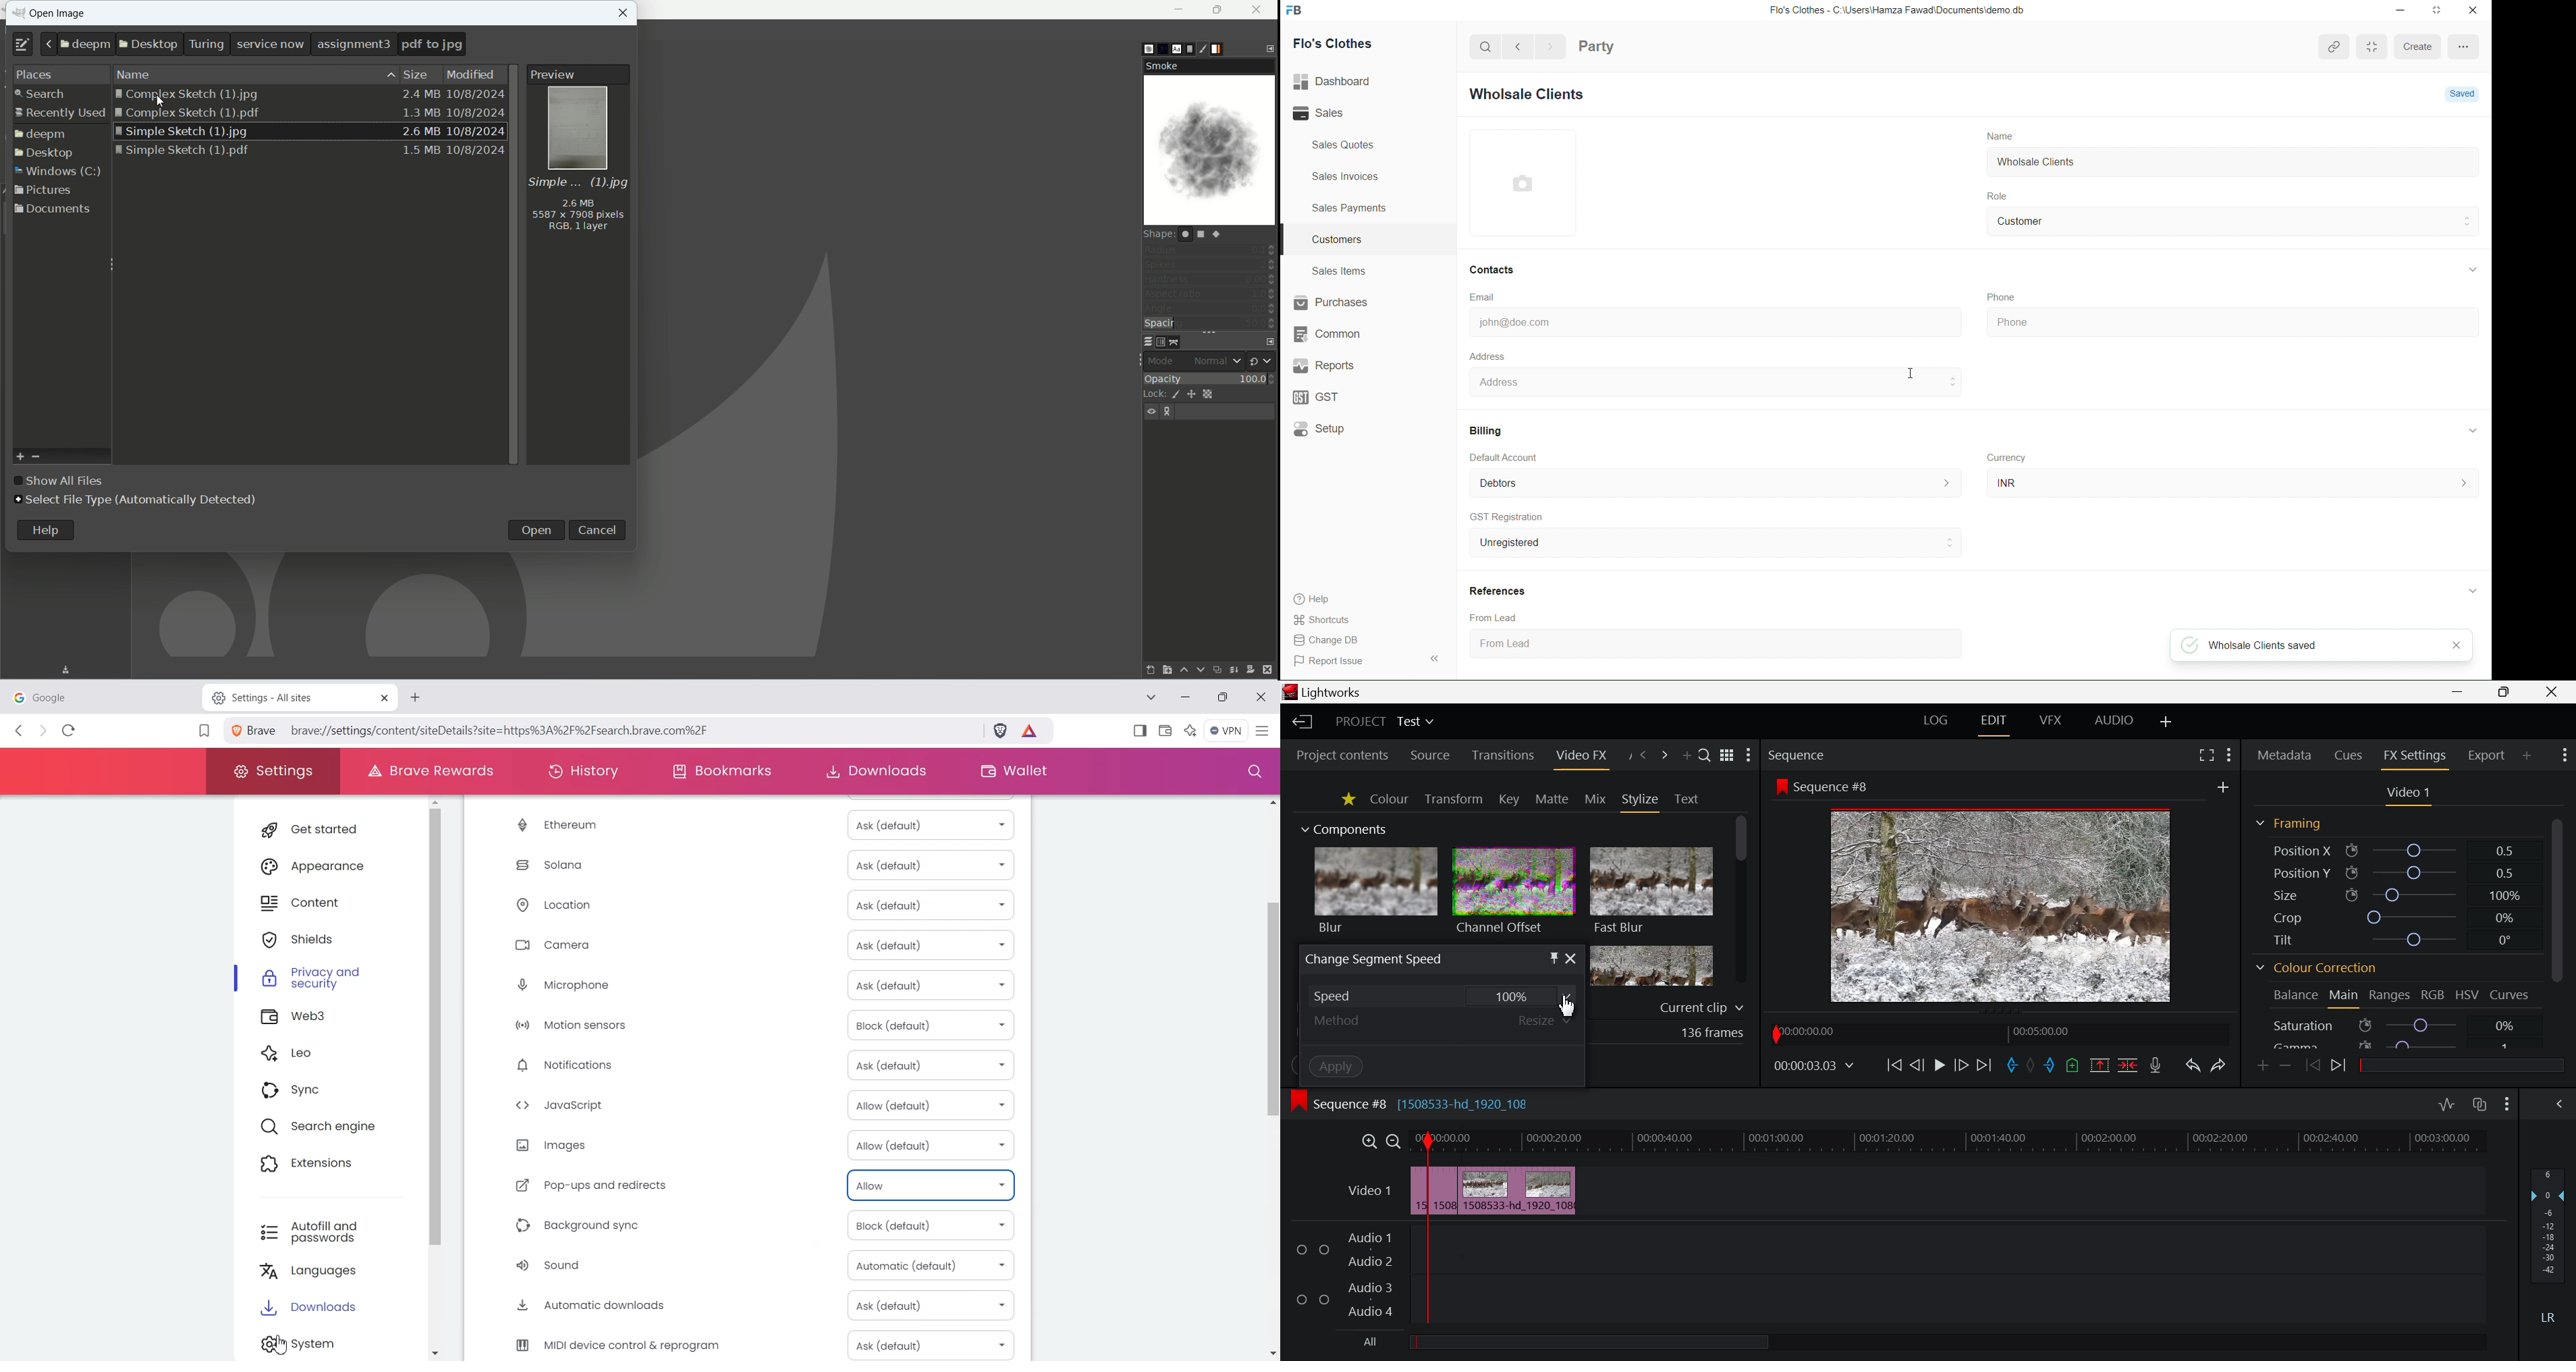  What do you see at coordinates (750, 985) in the screenshot?
I see `Microphone Ask (Default)` at bounding box center [750, 985].